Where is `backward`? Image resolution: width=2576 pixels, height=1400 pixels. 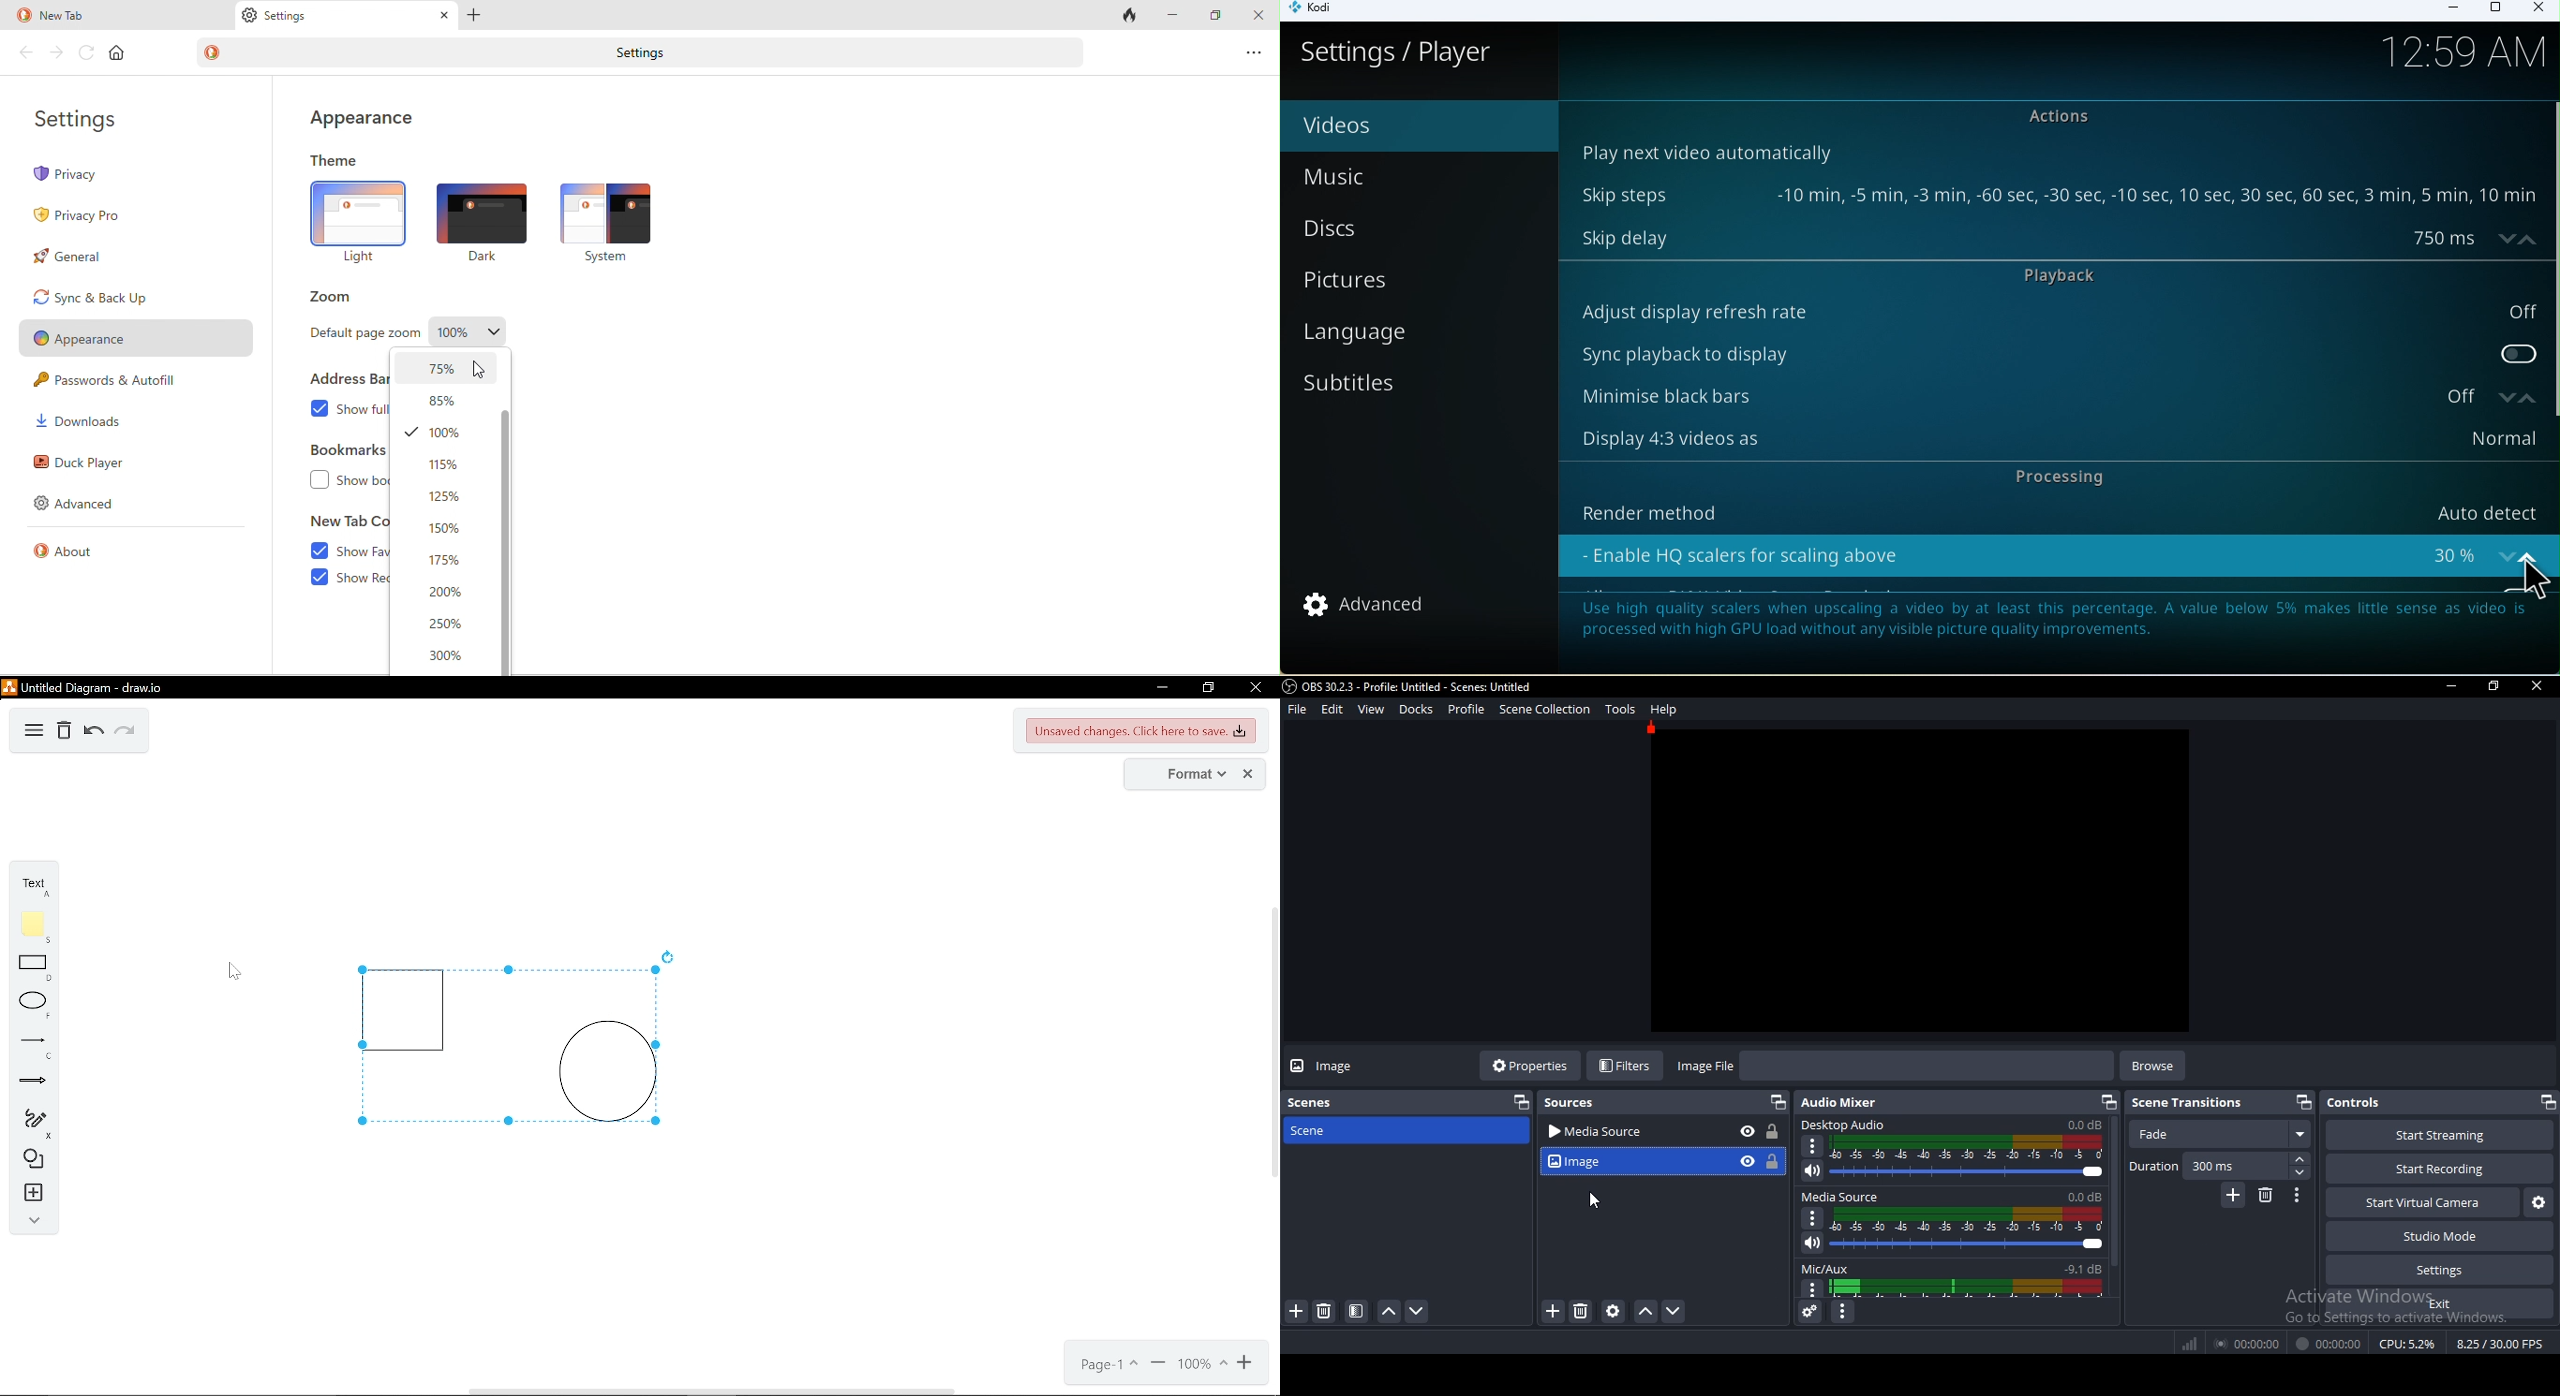
backward is located at coordinates (2300, 1175).